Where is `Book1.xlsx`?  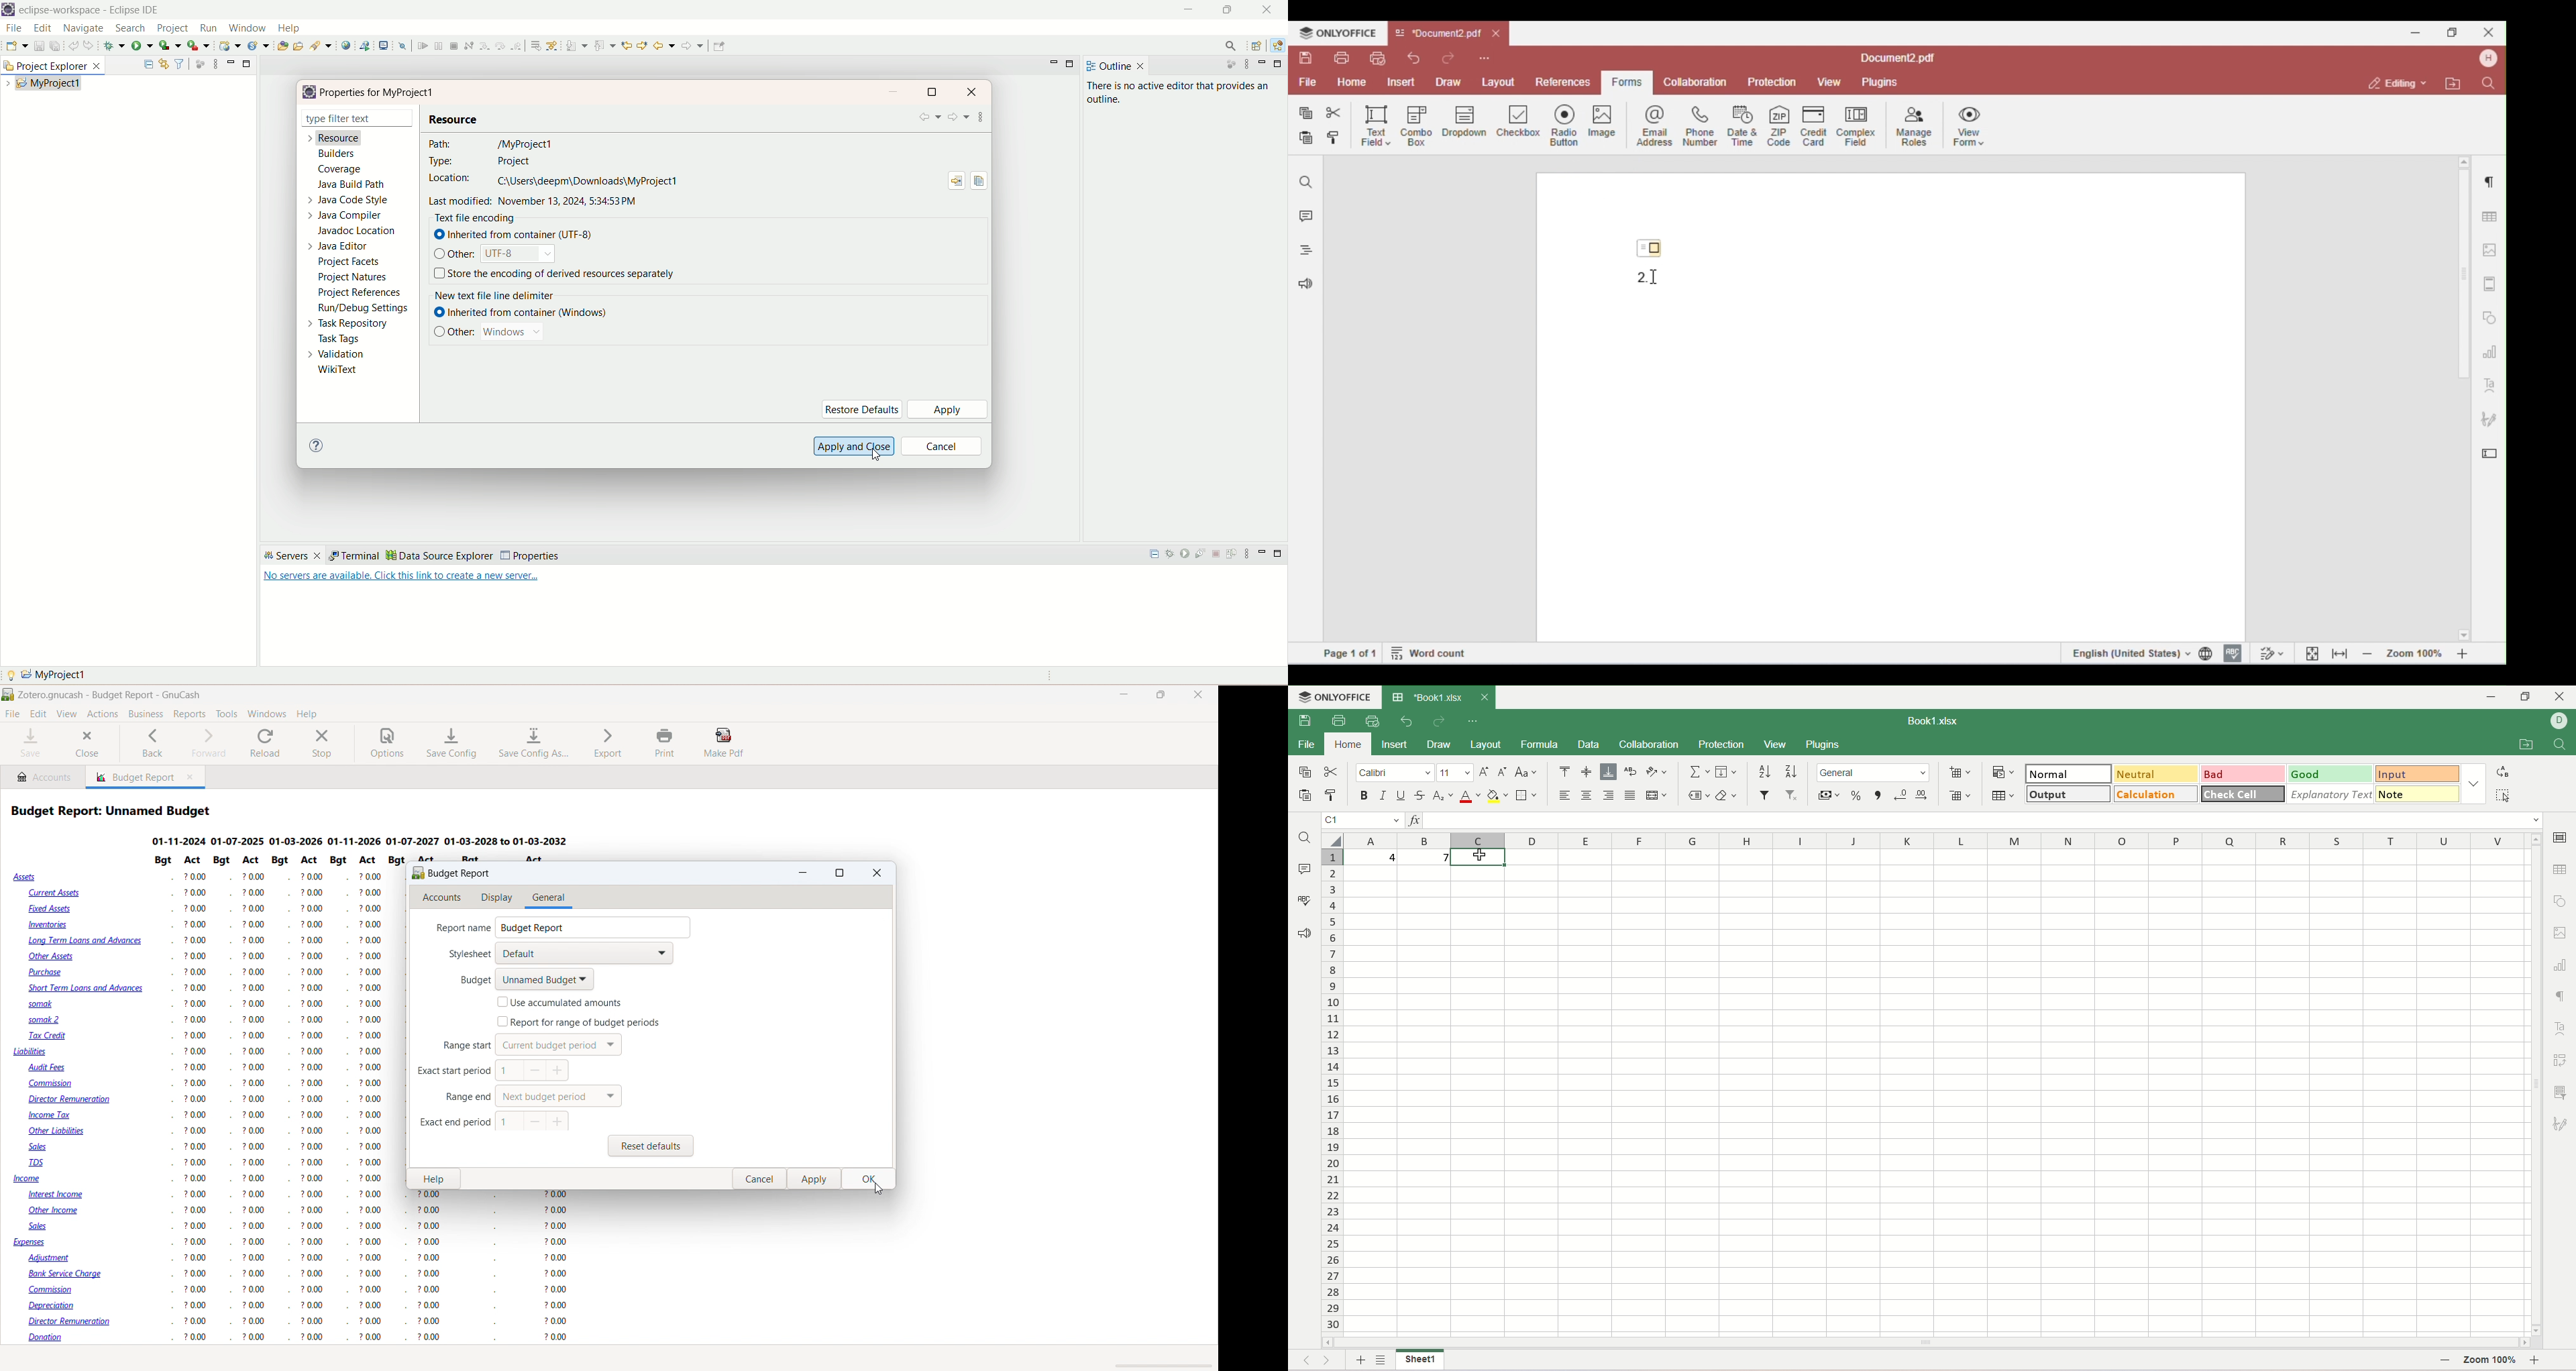 Book1.xlsx is located at coordinates (1438, 697).